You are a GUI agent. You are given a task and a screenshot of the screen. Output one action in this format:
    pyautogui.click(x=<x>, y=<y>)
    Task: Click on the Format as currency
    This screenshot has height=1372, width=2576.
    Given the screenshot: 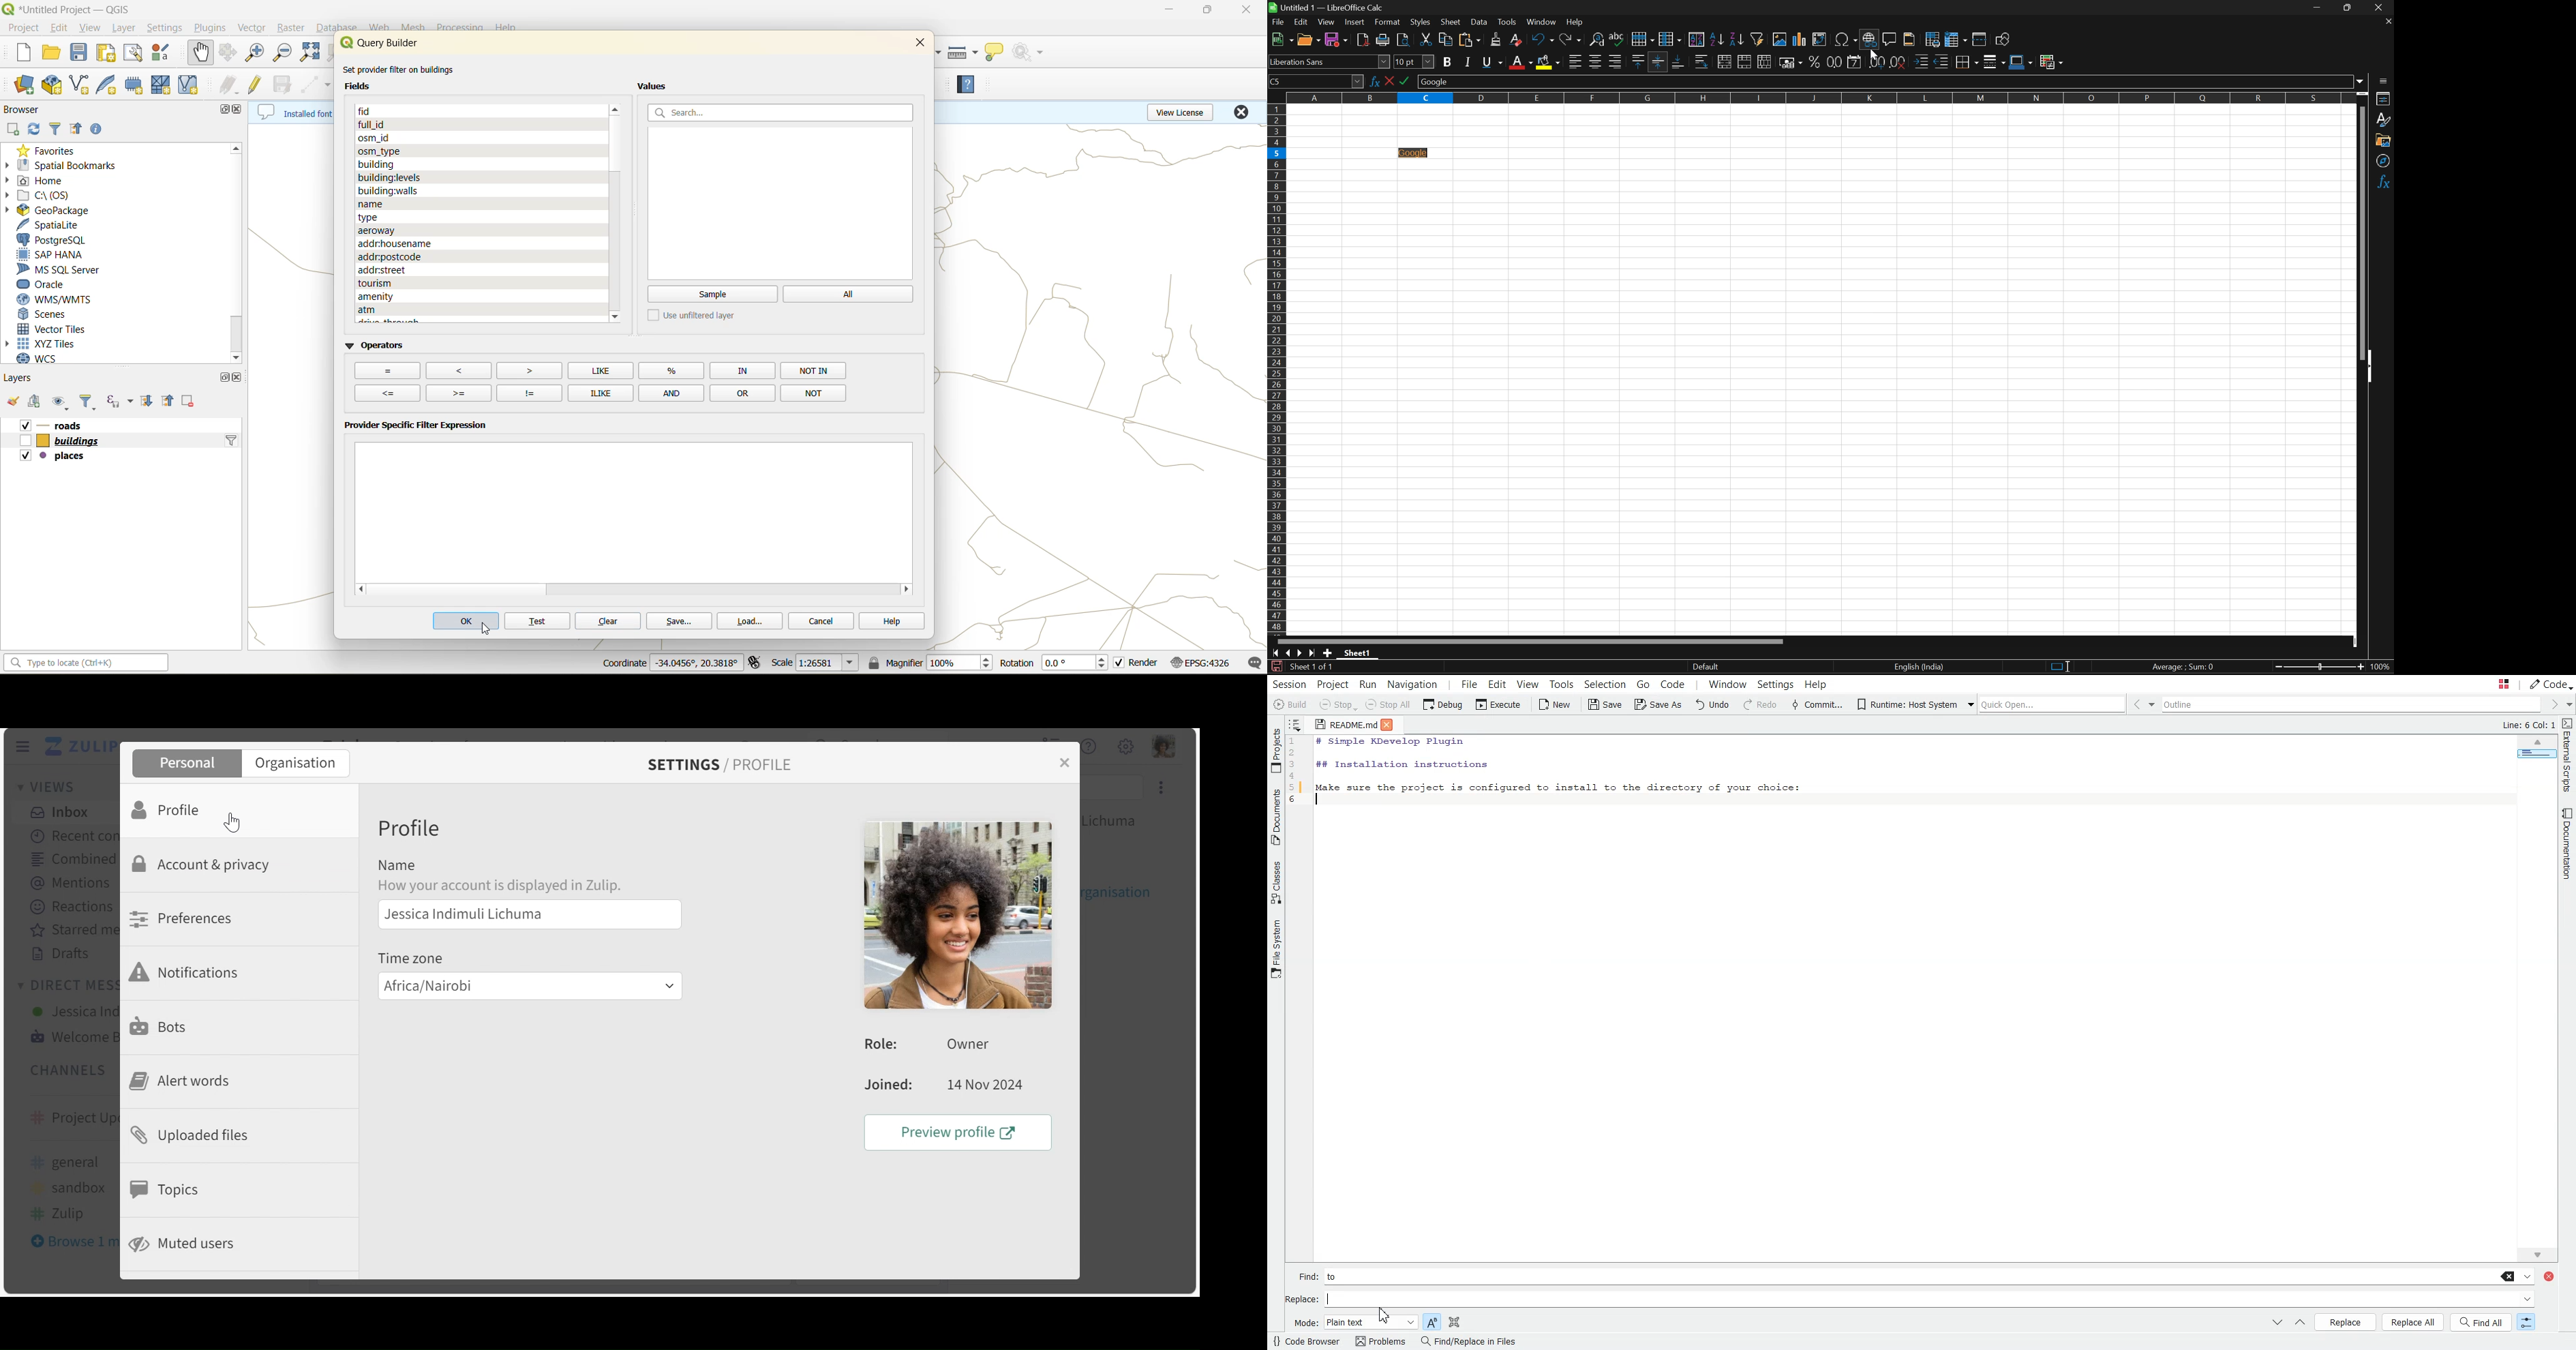 What is the action you would take?
    pyautogui.click(x=1791, y=63)
    